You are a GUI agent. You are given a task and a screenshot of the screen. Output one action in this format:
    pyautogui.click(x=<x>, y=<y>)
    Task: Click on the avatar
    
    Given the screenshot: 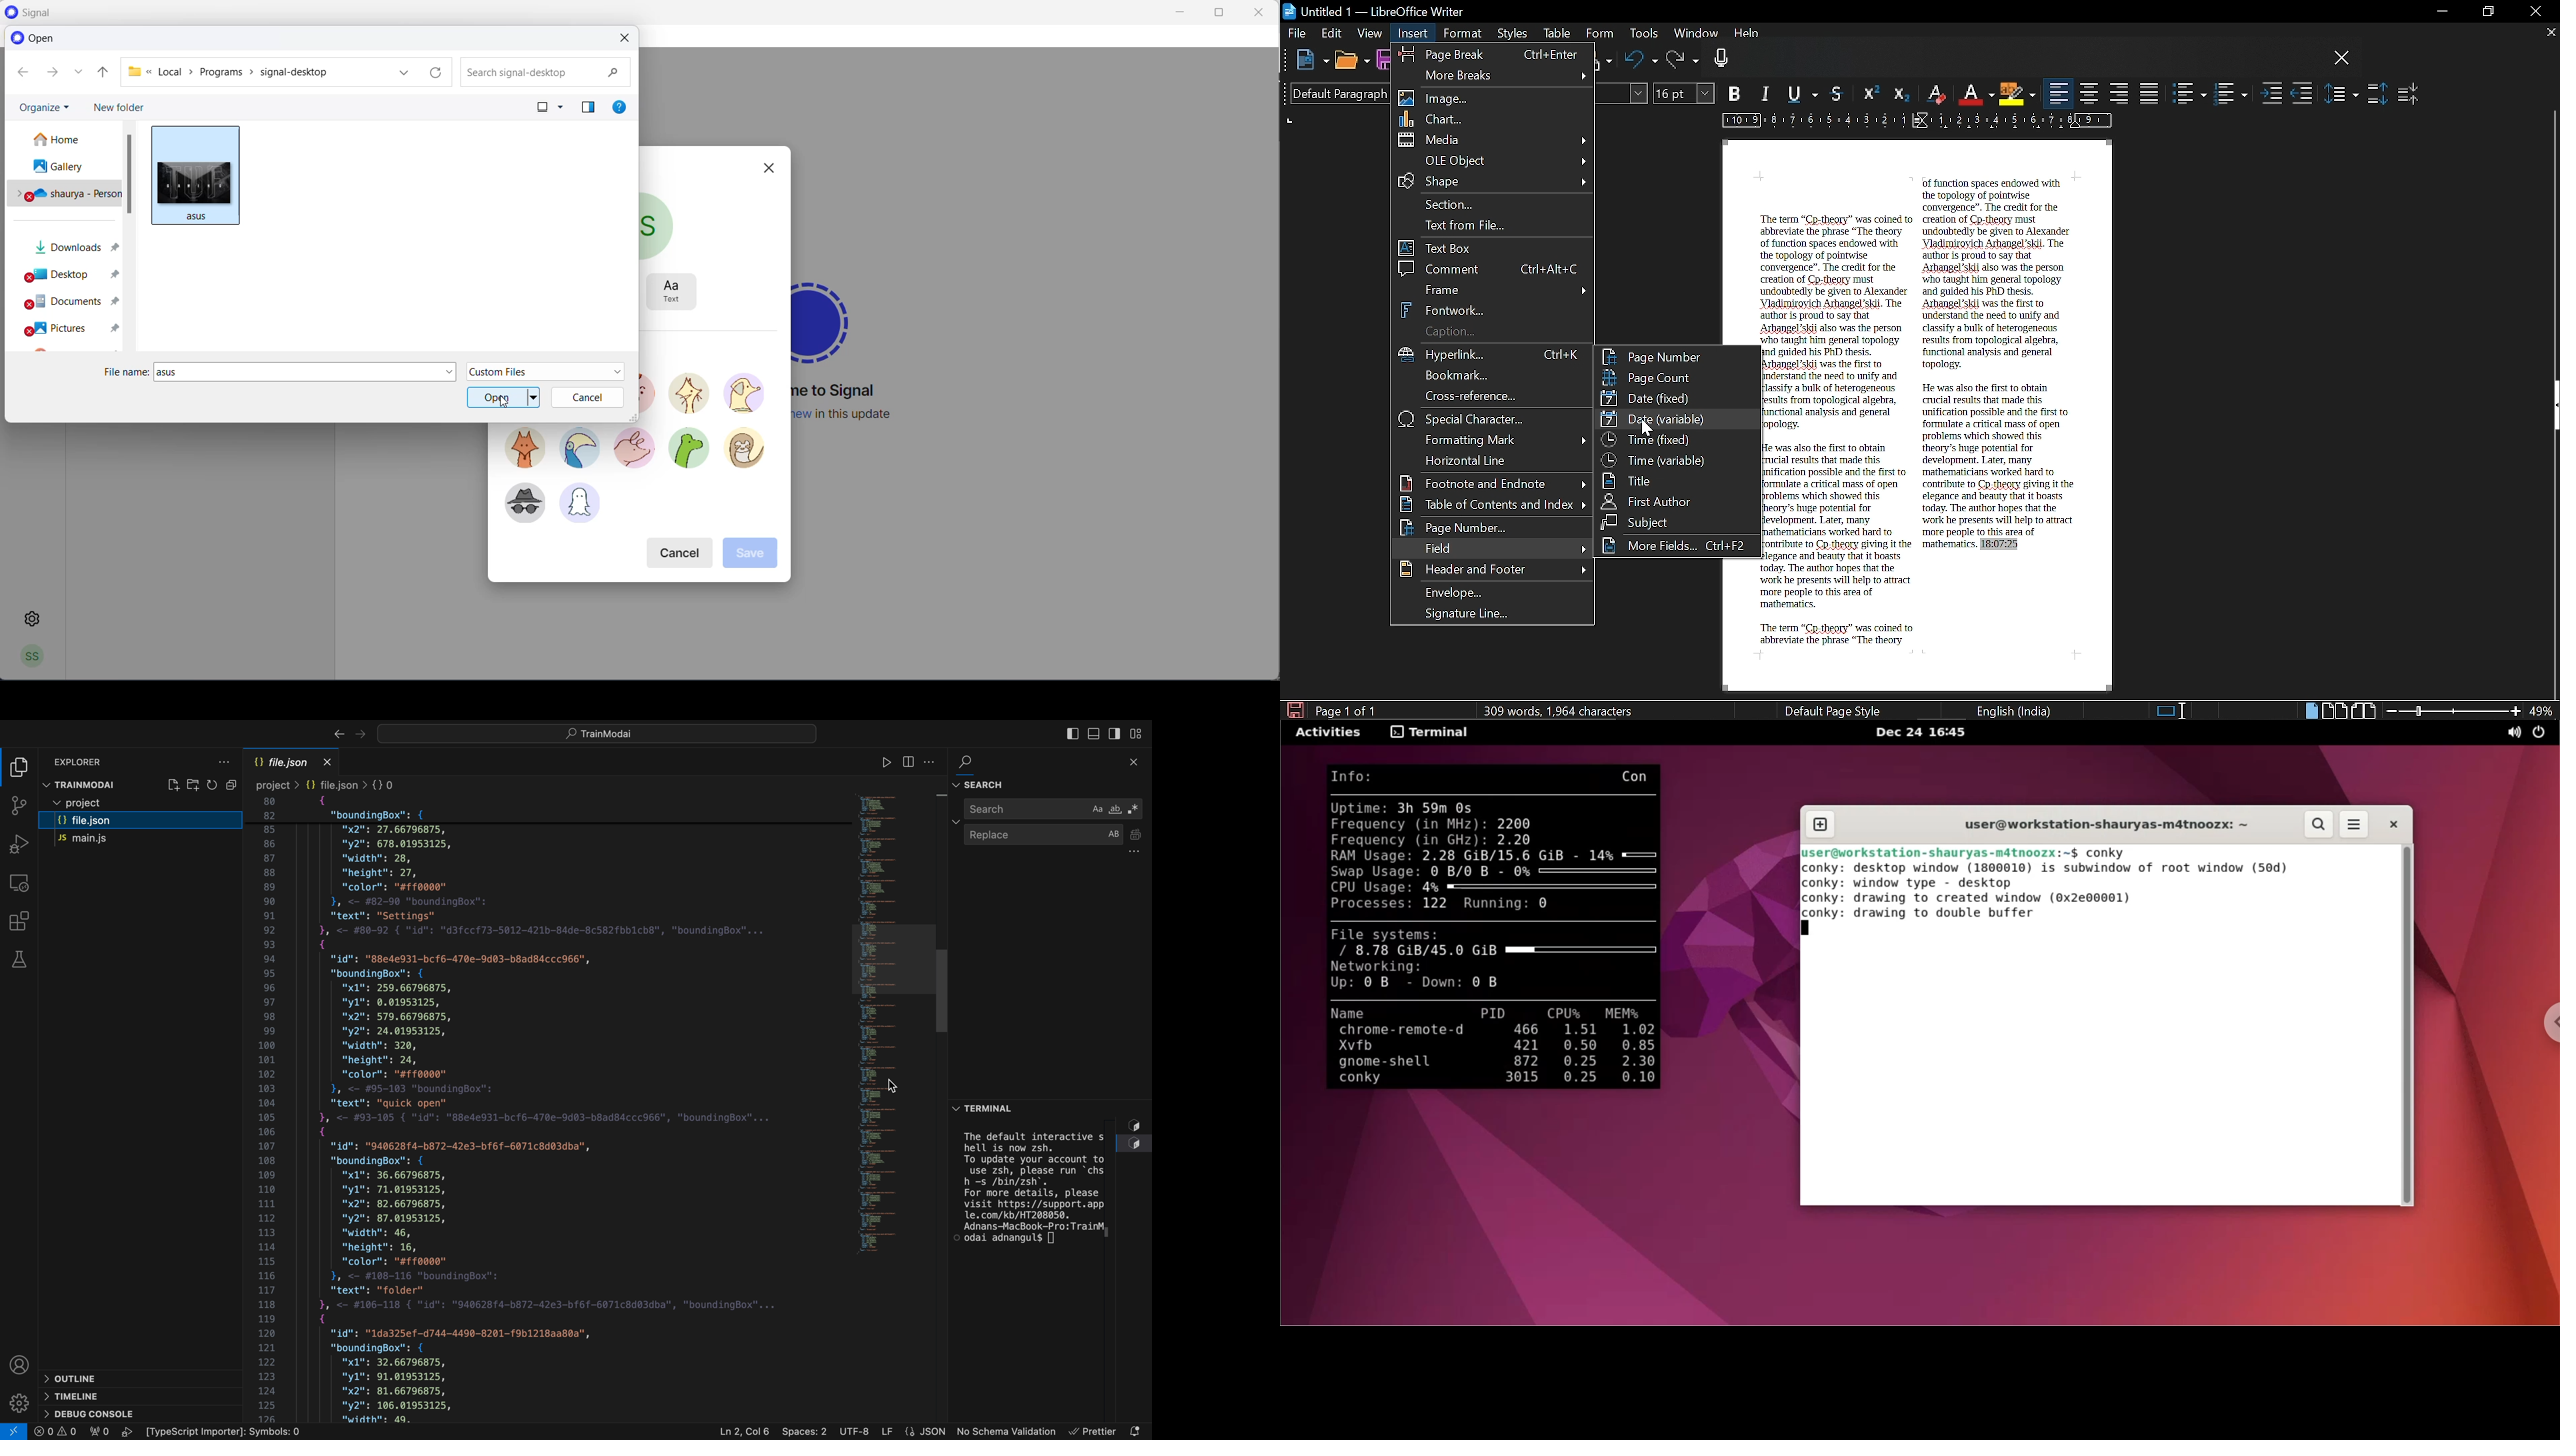 What is the action you would take?
    pyautogui.click(x=748, y=453)
    